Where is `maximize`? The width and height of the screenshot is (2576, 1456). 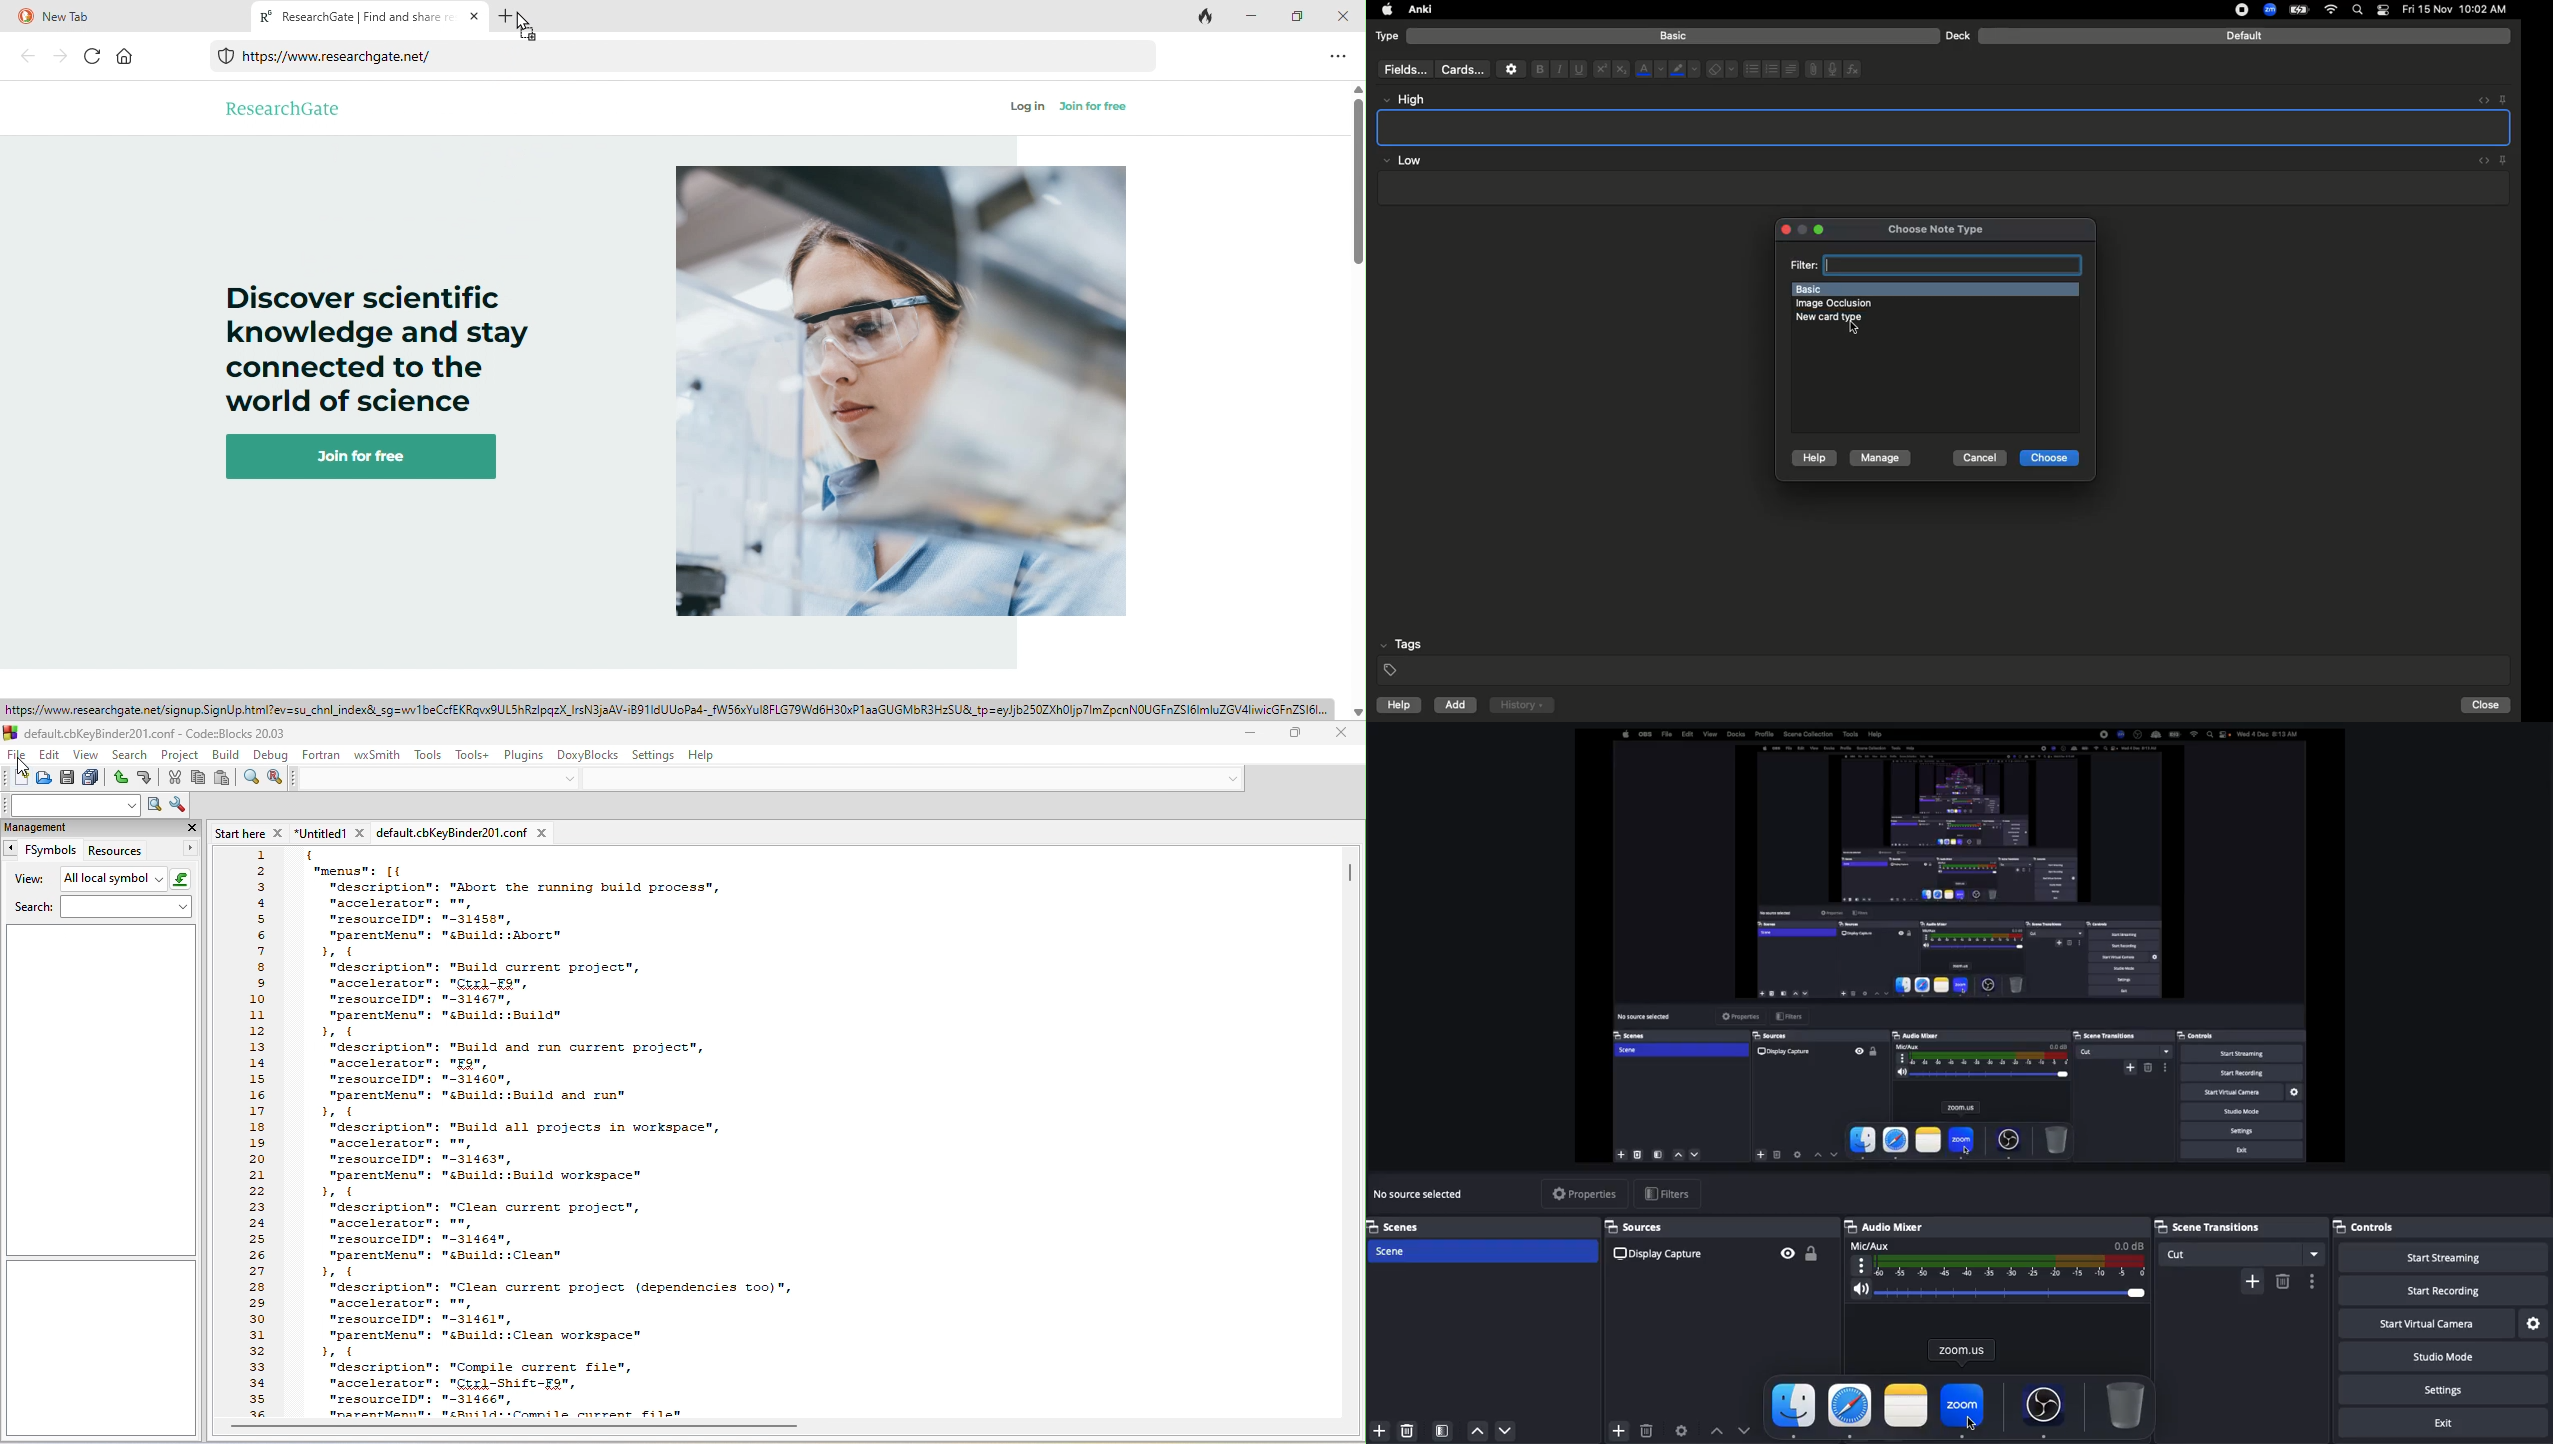 maximize is located at coordinates (1820, 230).